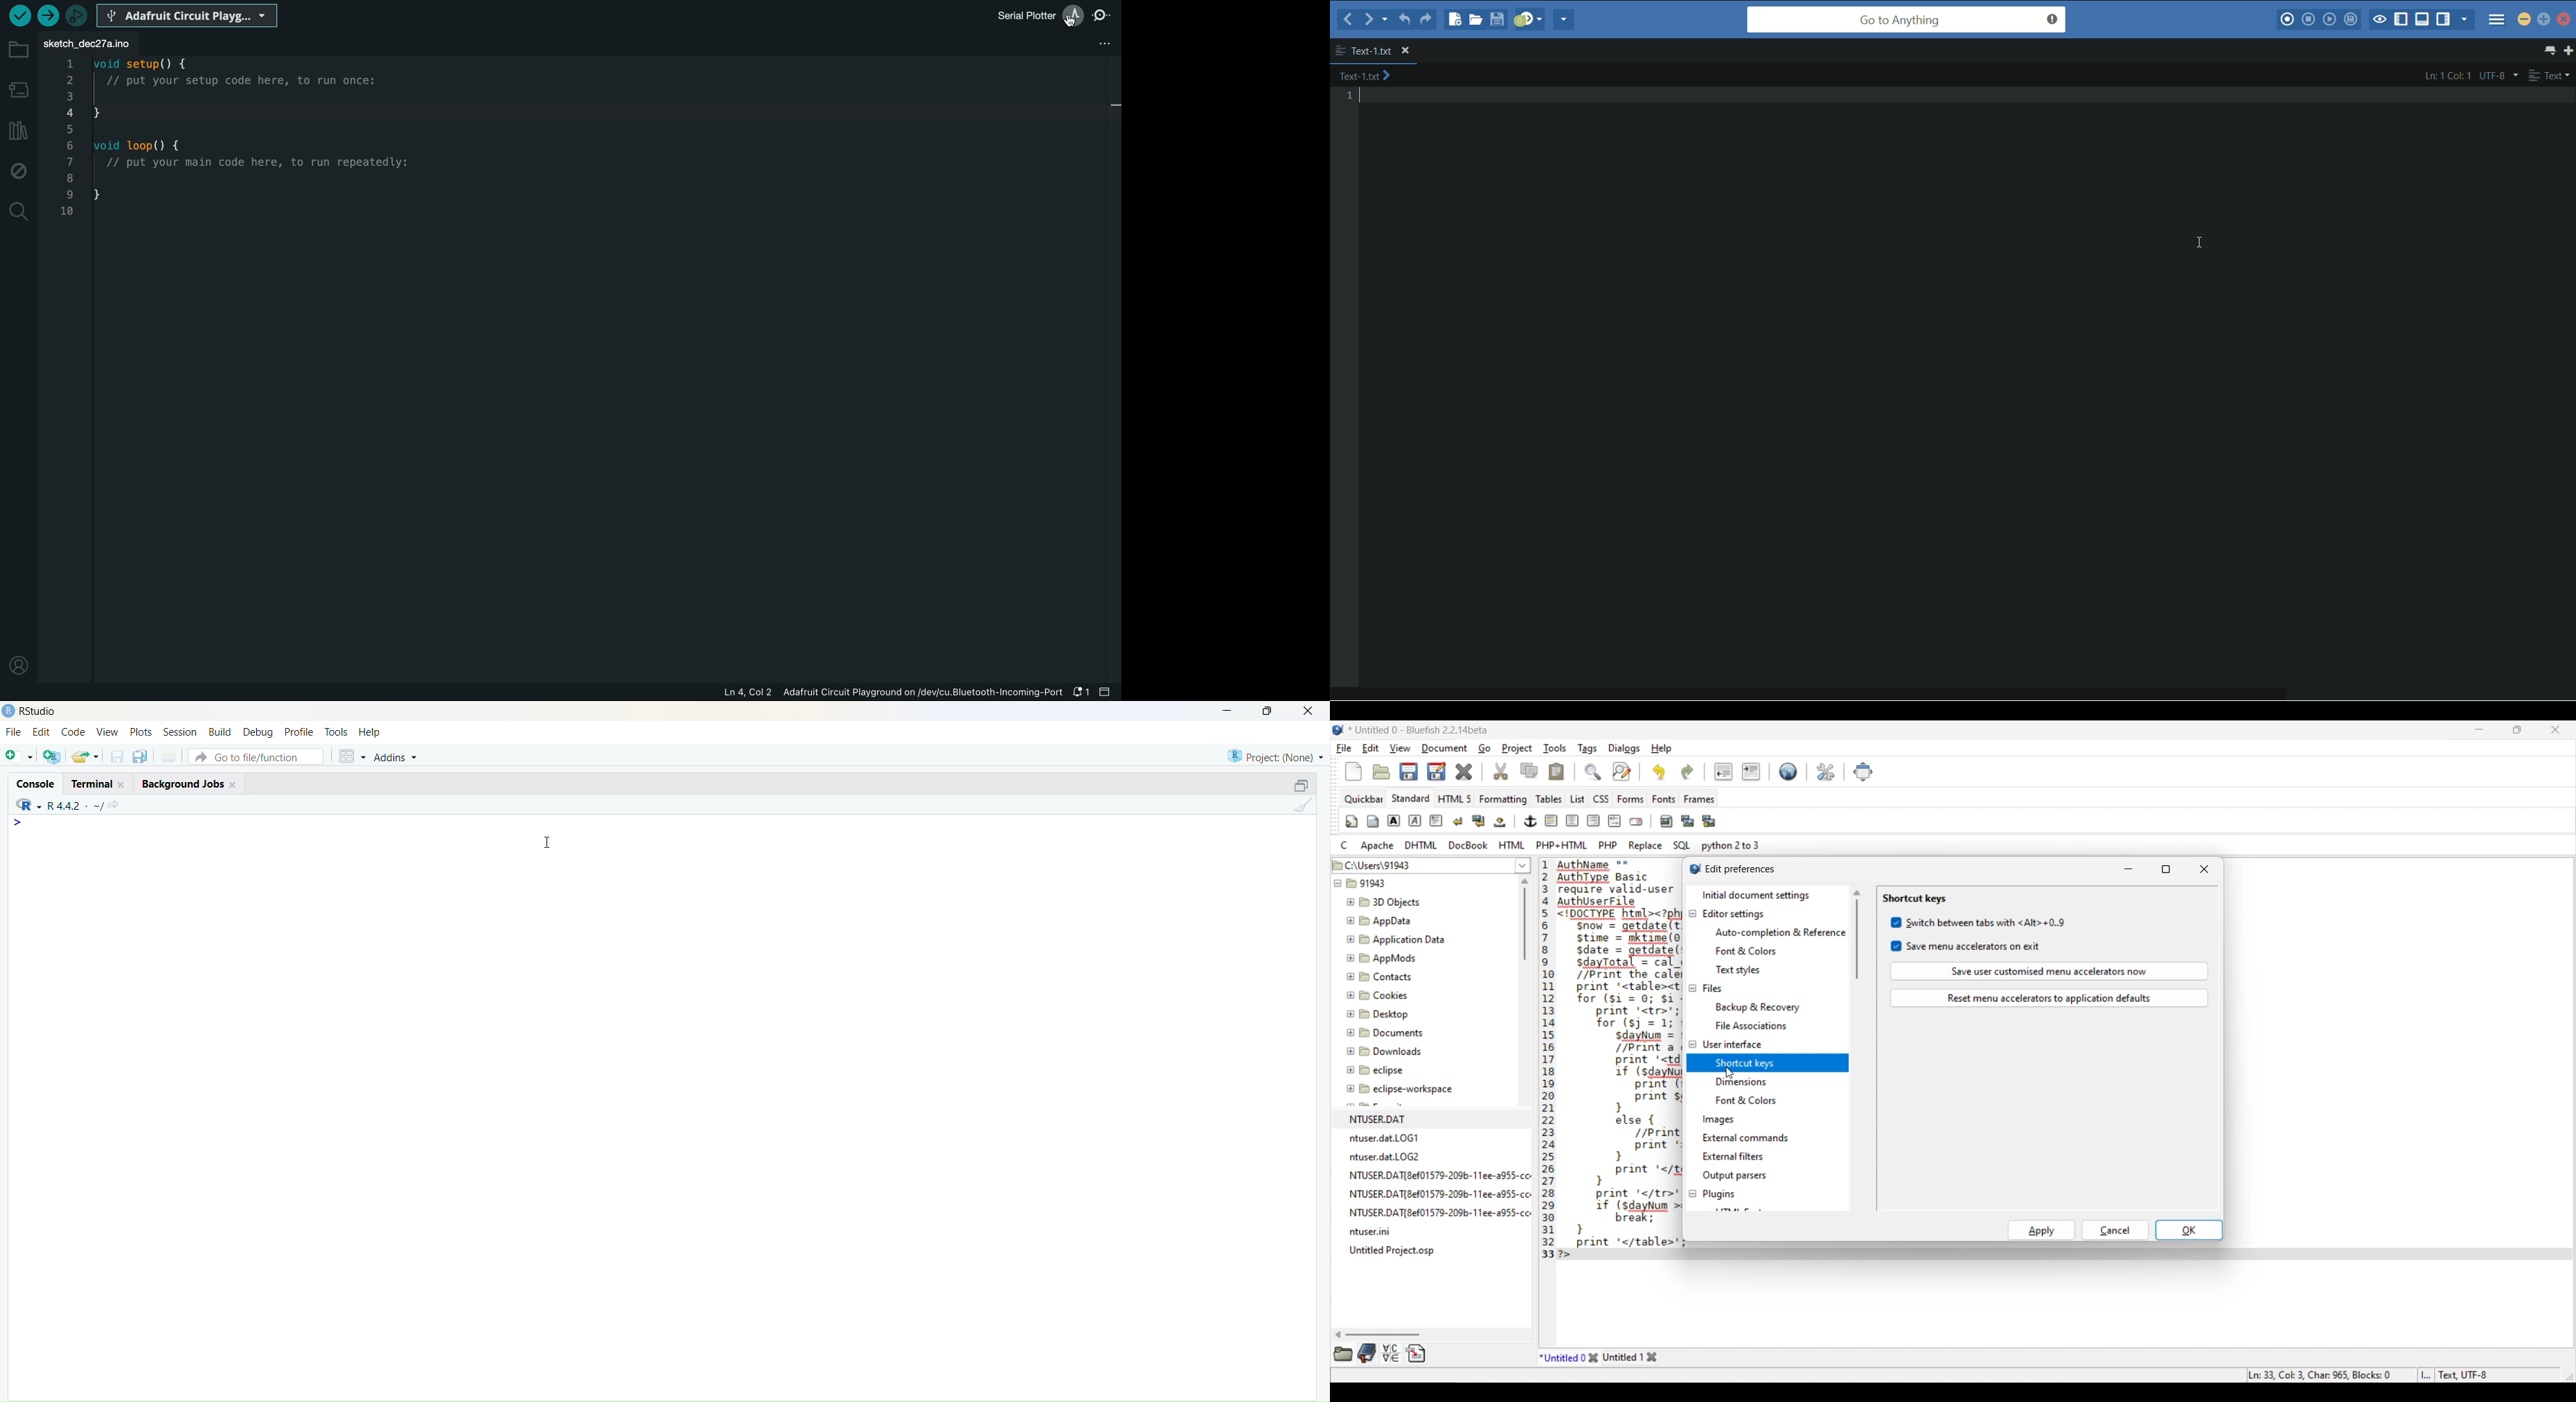  What do you see at coordinates (337, 729) in the screenshot?
I see `Tools` at bounding box center [337, 729].